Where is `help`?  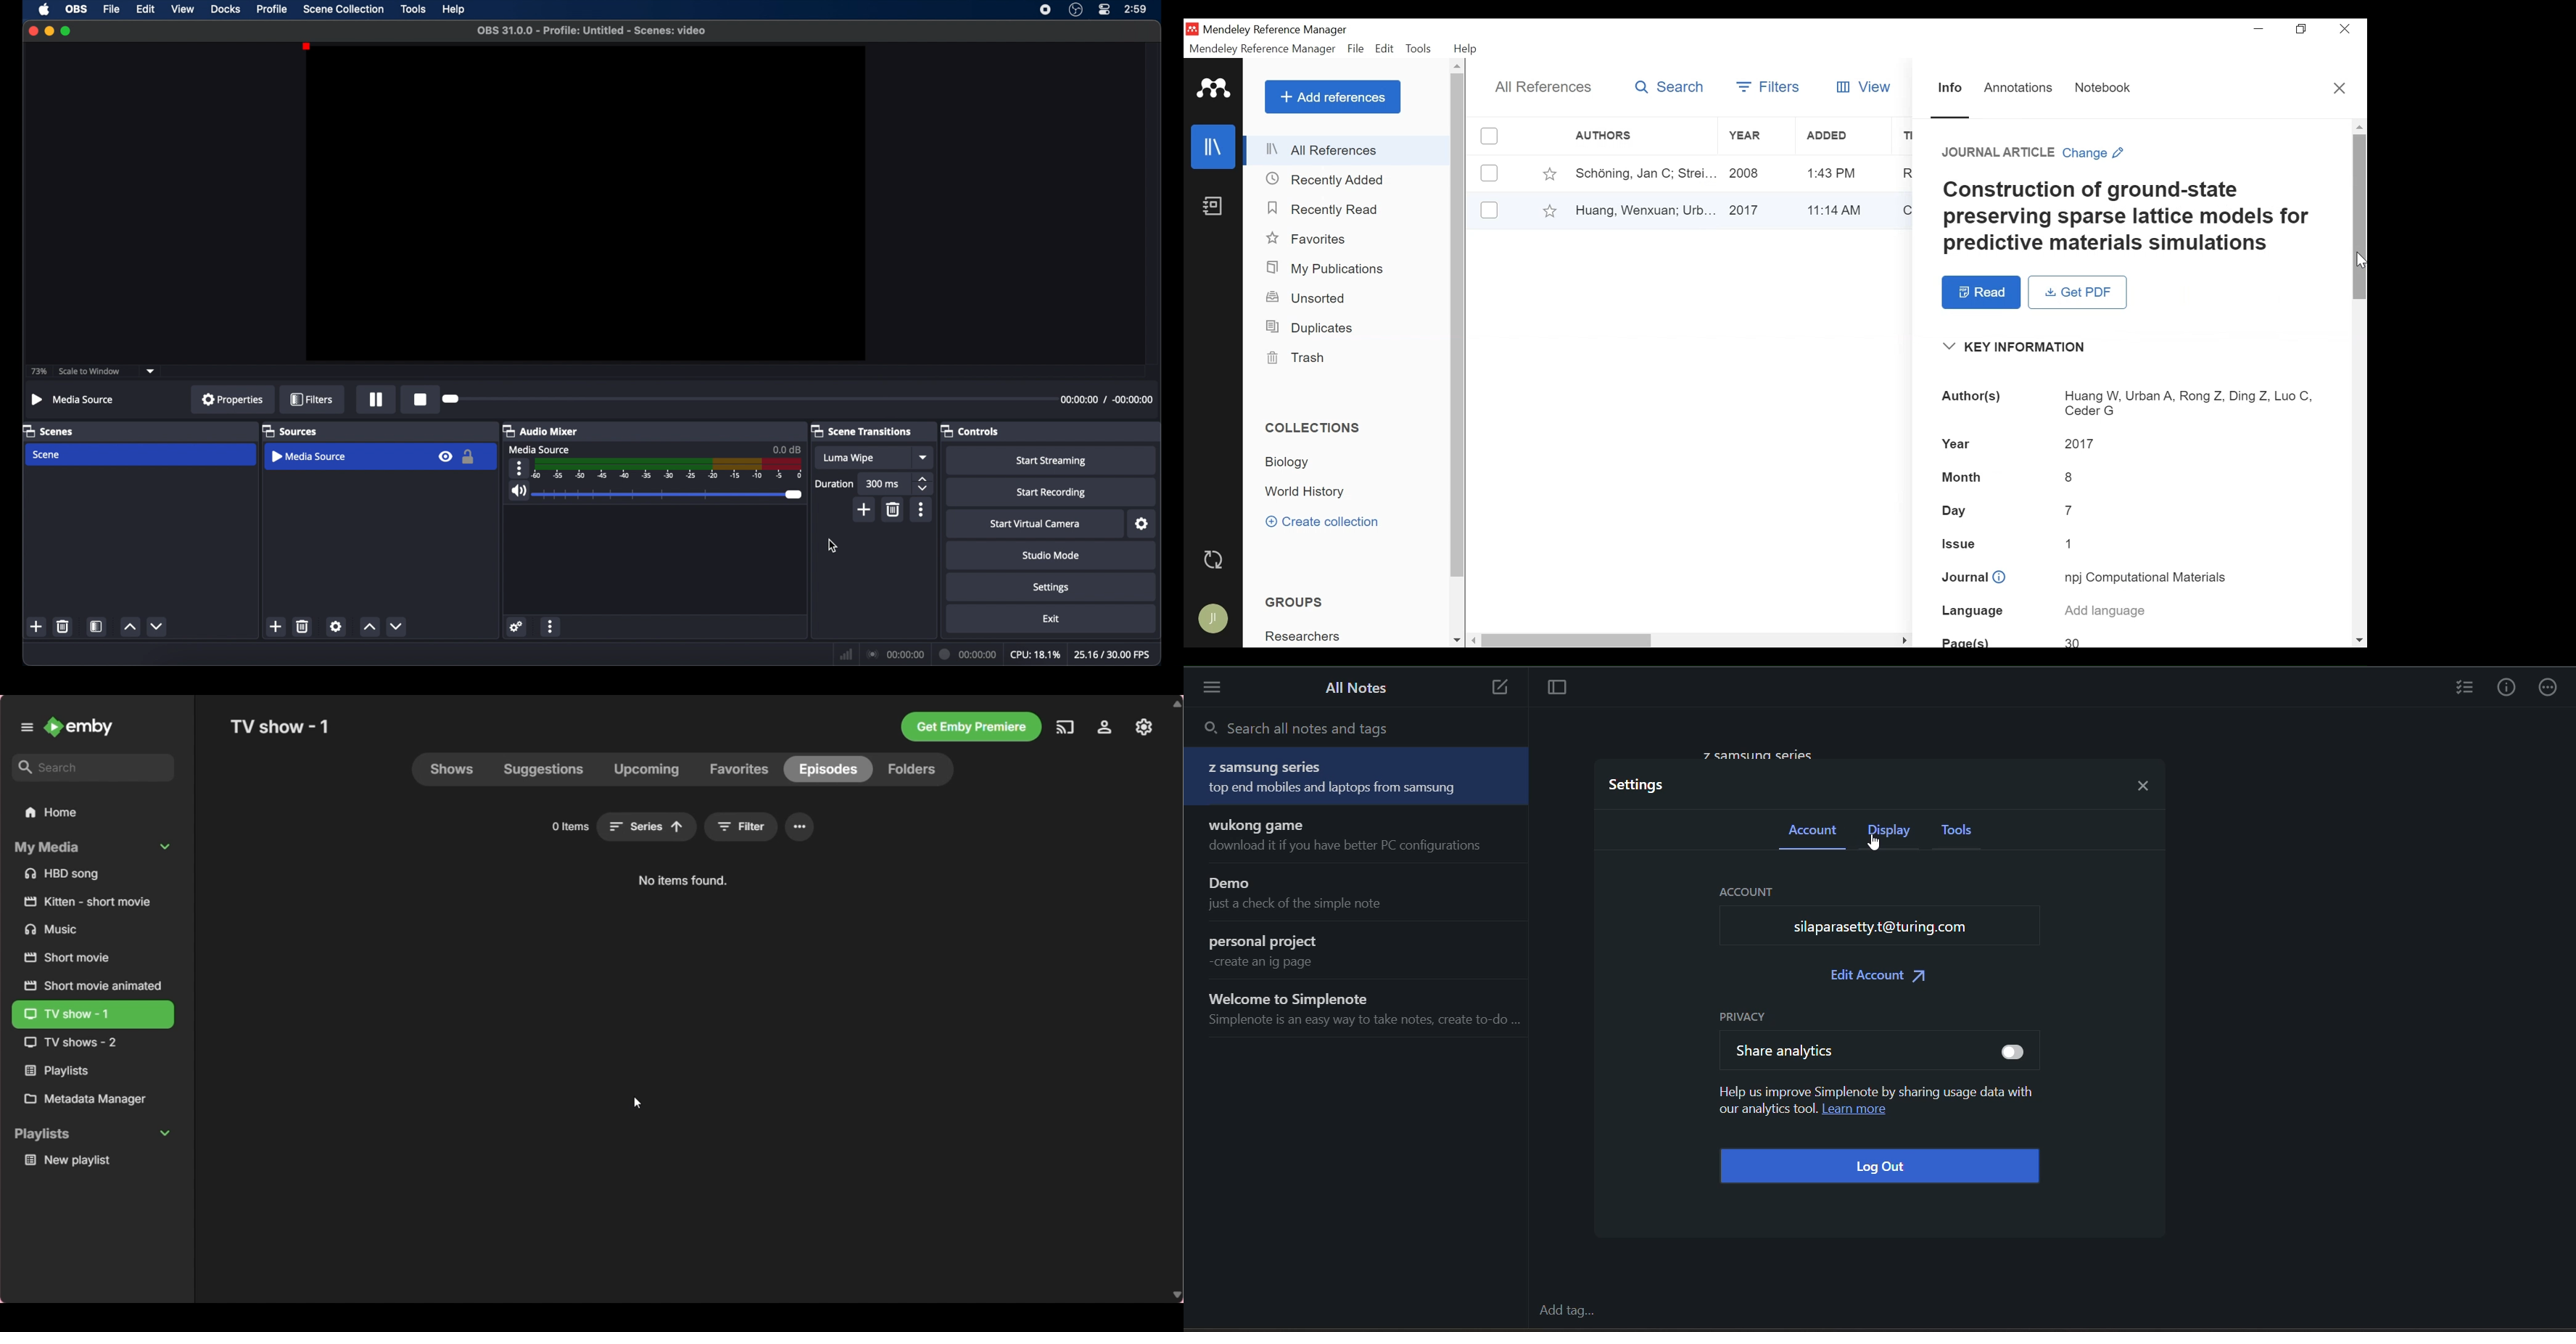
help is located at coordinates (454, 10).